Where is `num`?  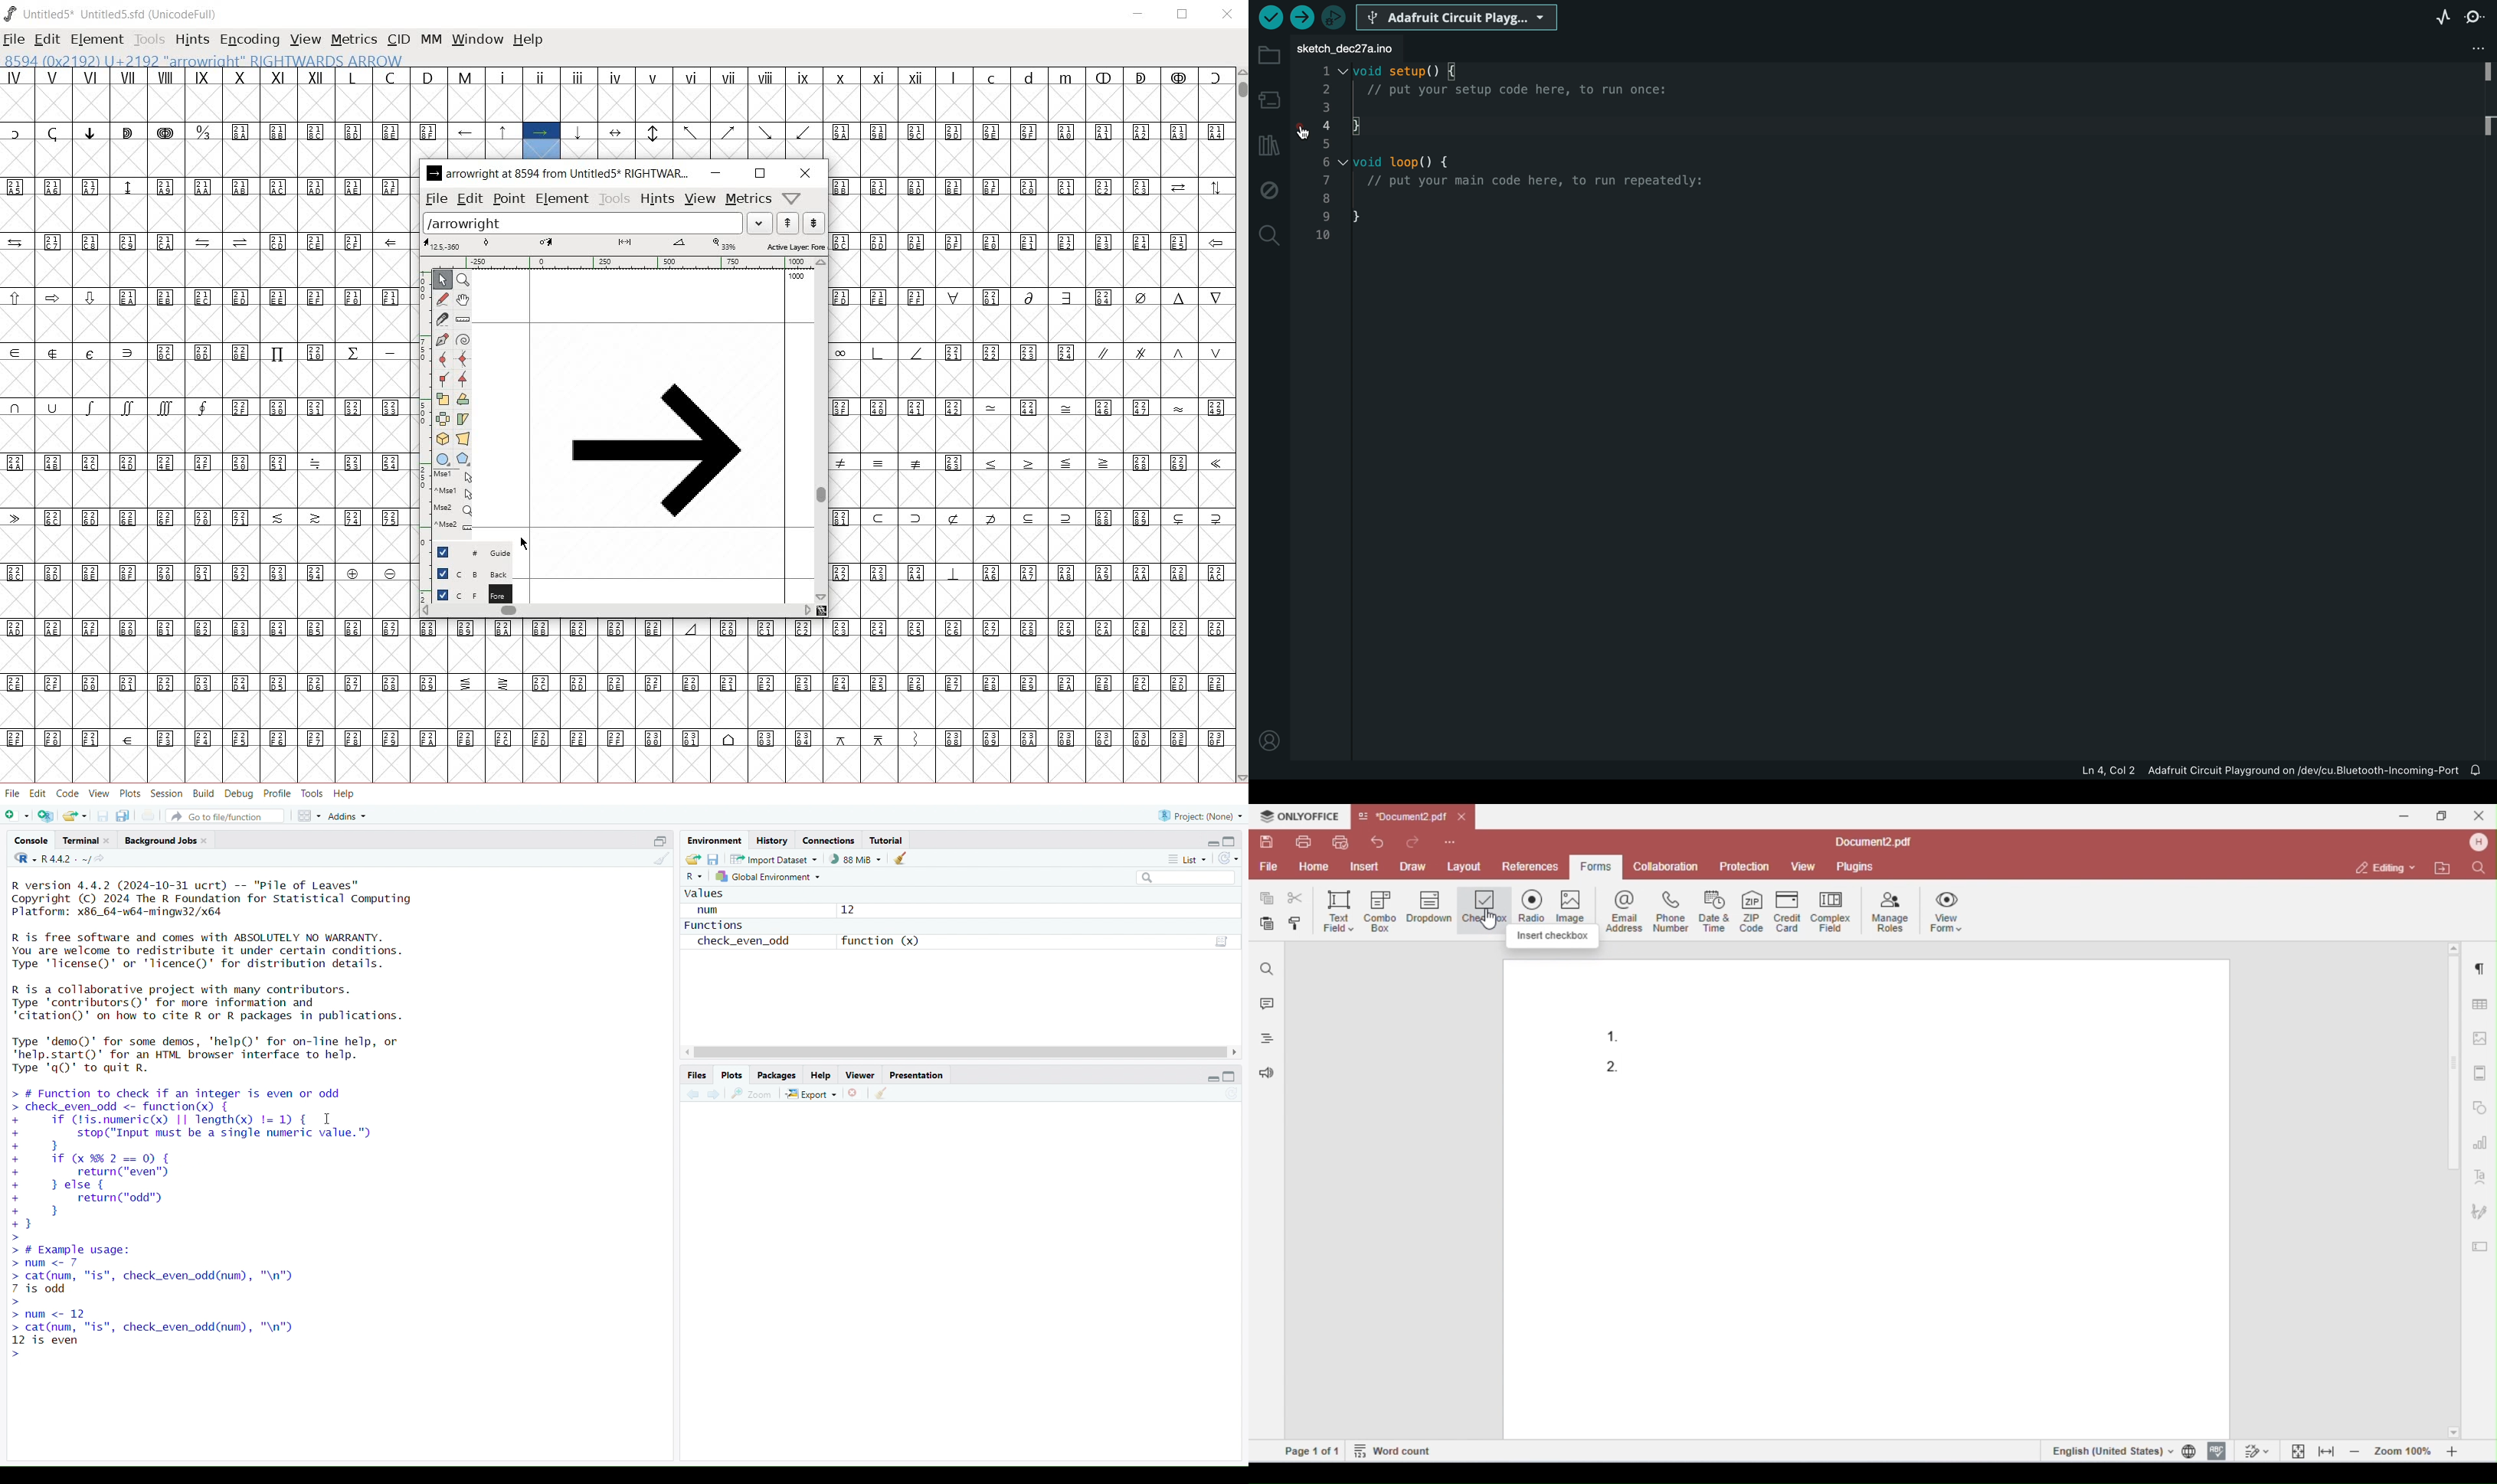
num is located at coordinates (711, 911).